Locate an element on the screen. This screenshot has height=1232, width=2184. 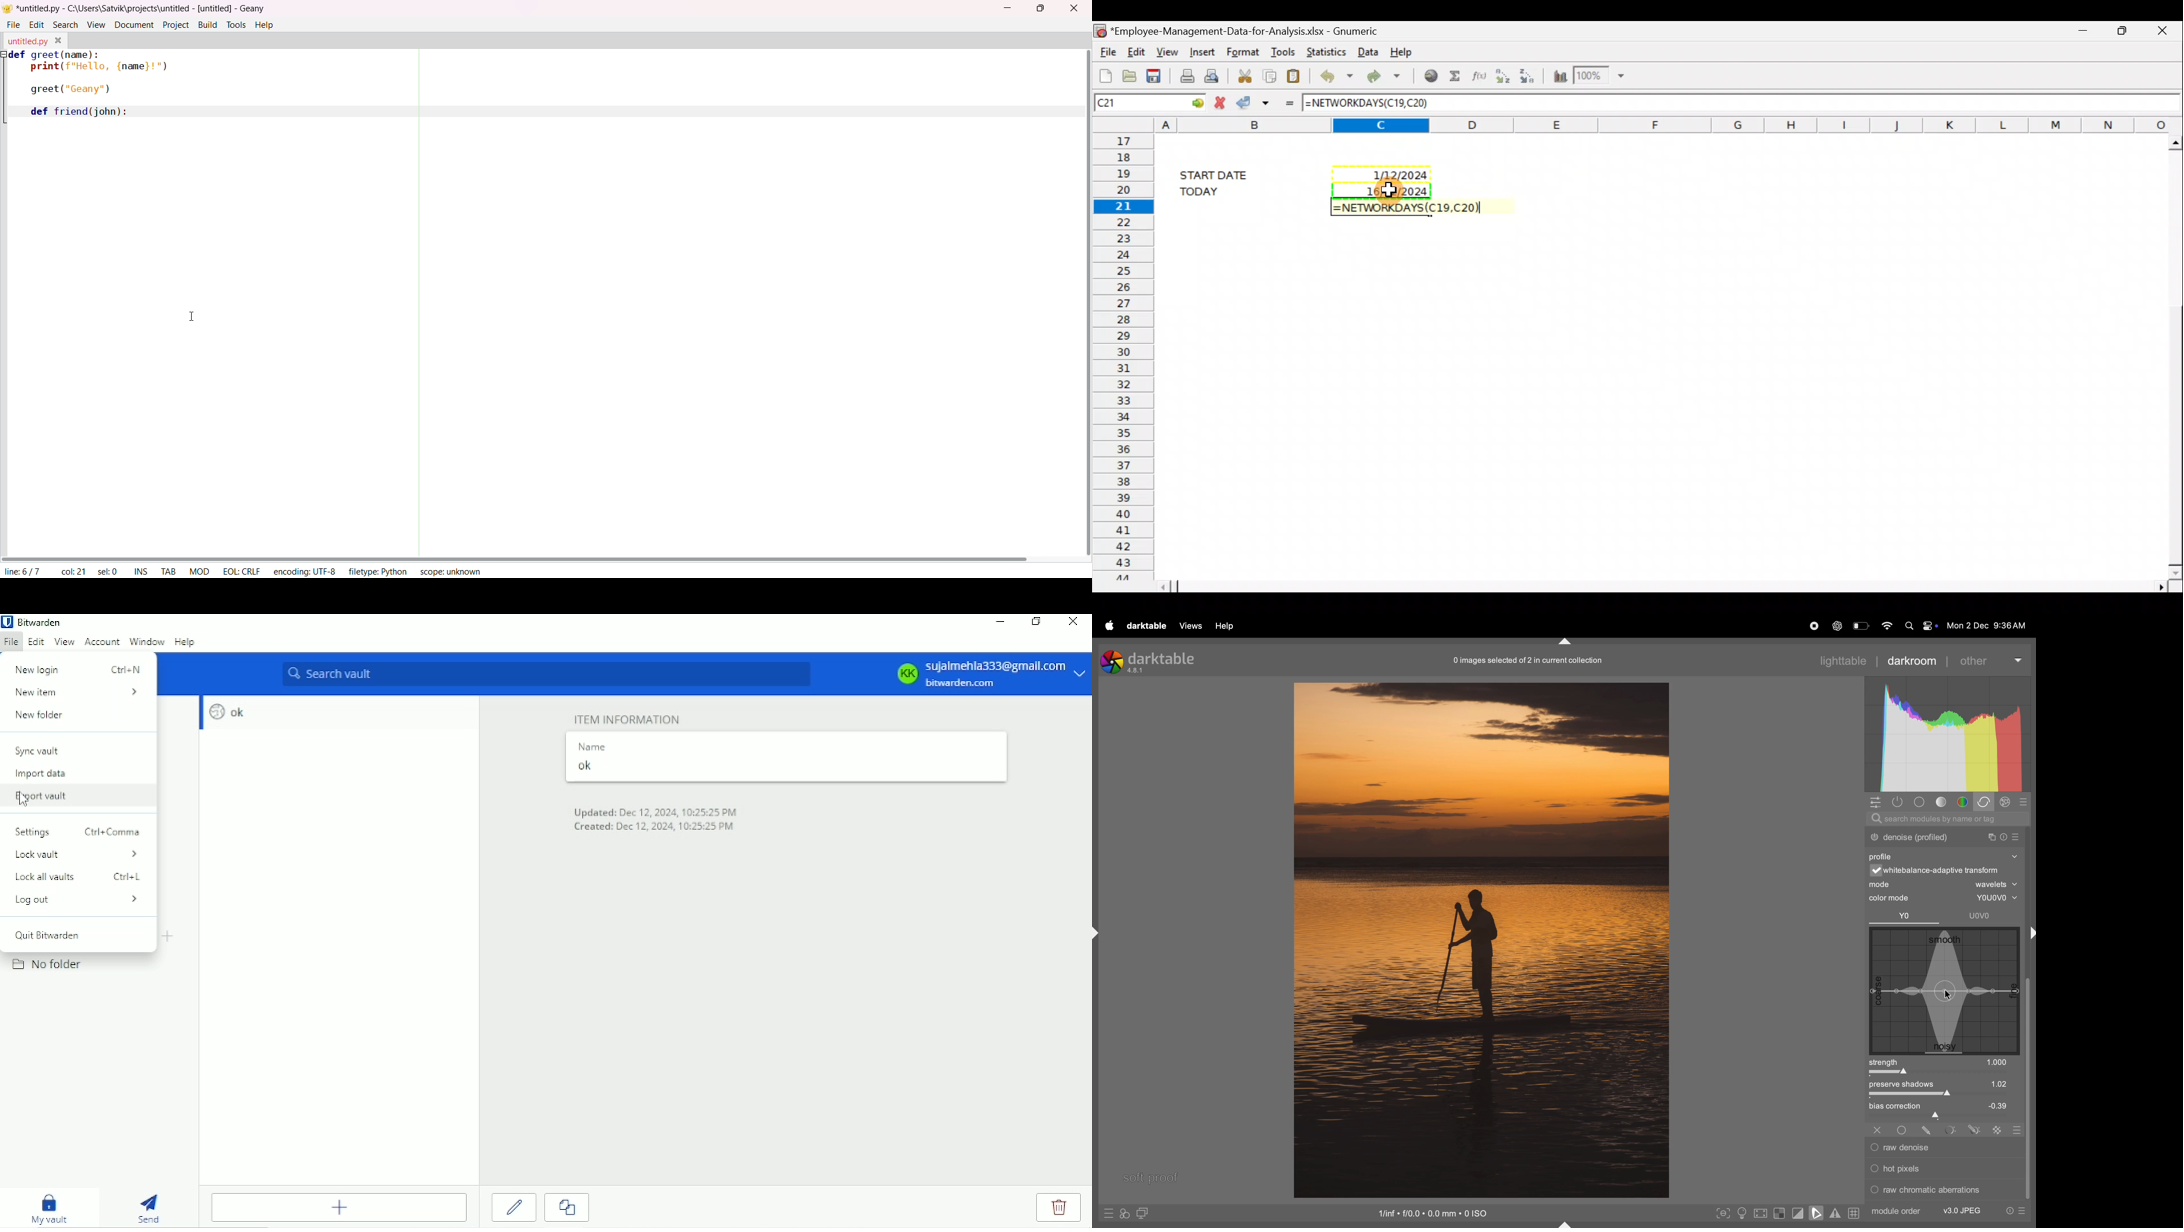
Help is located at coordinates (186, 643).